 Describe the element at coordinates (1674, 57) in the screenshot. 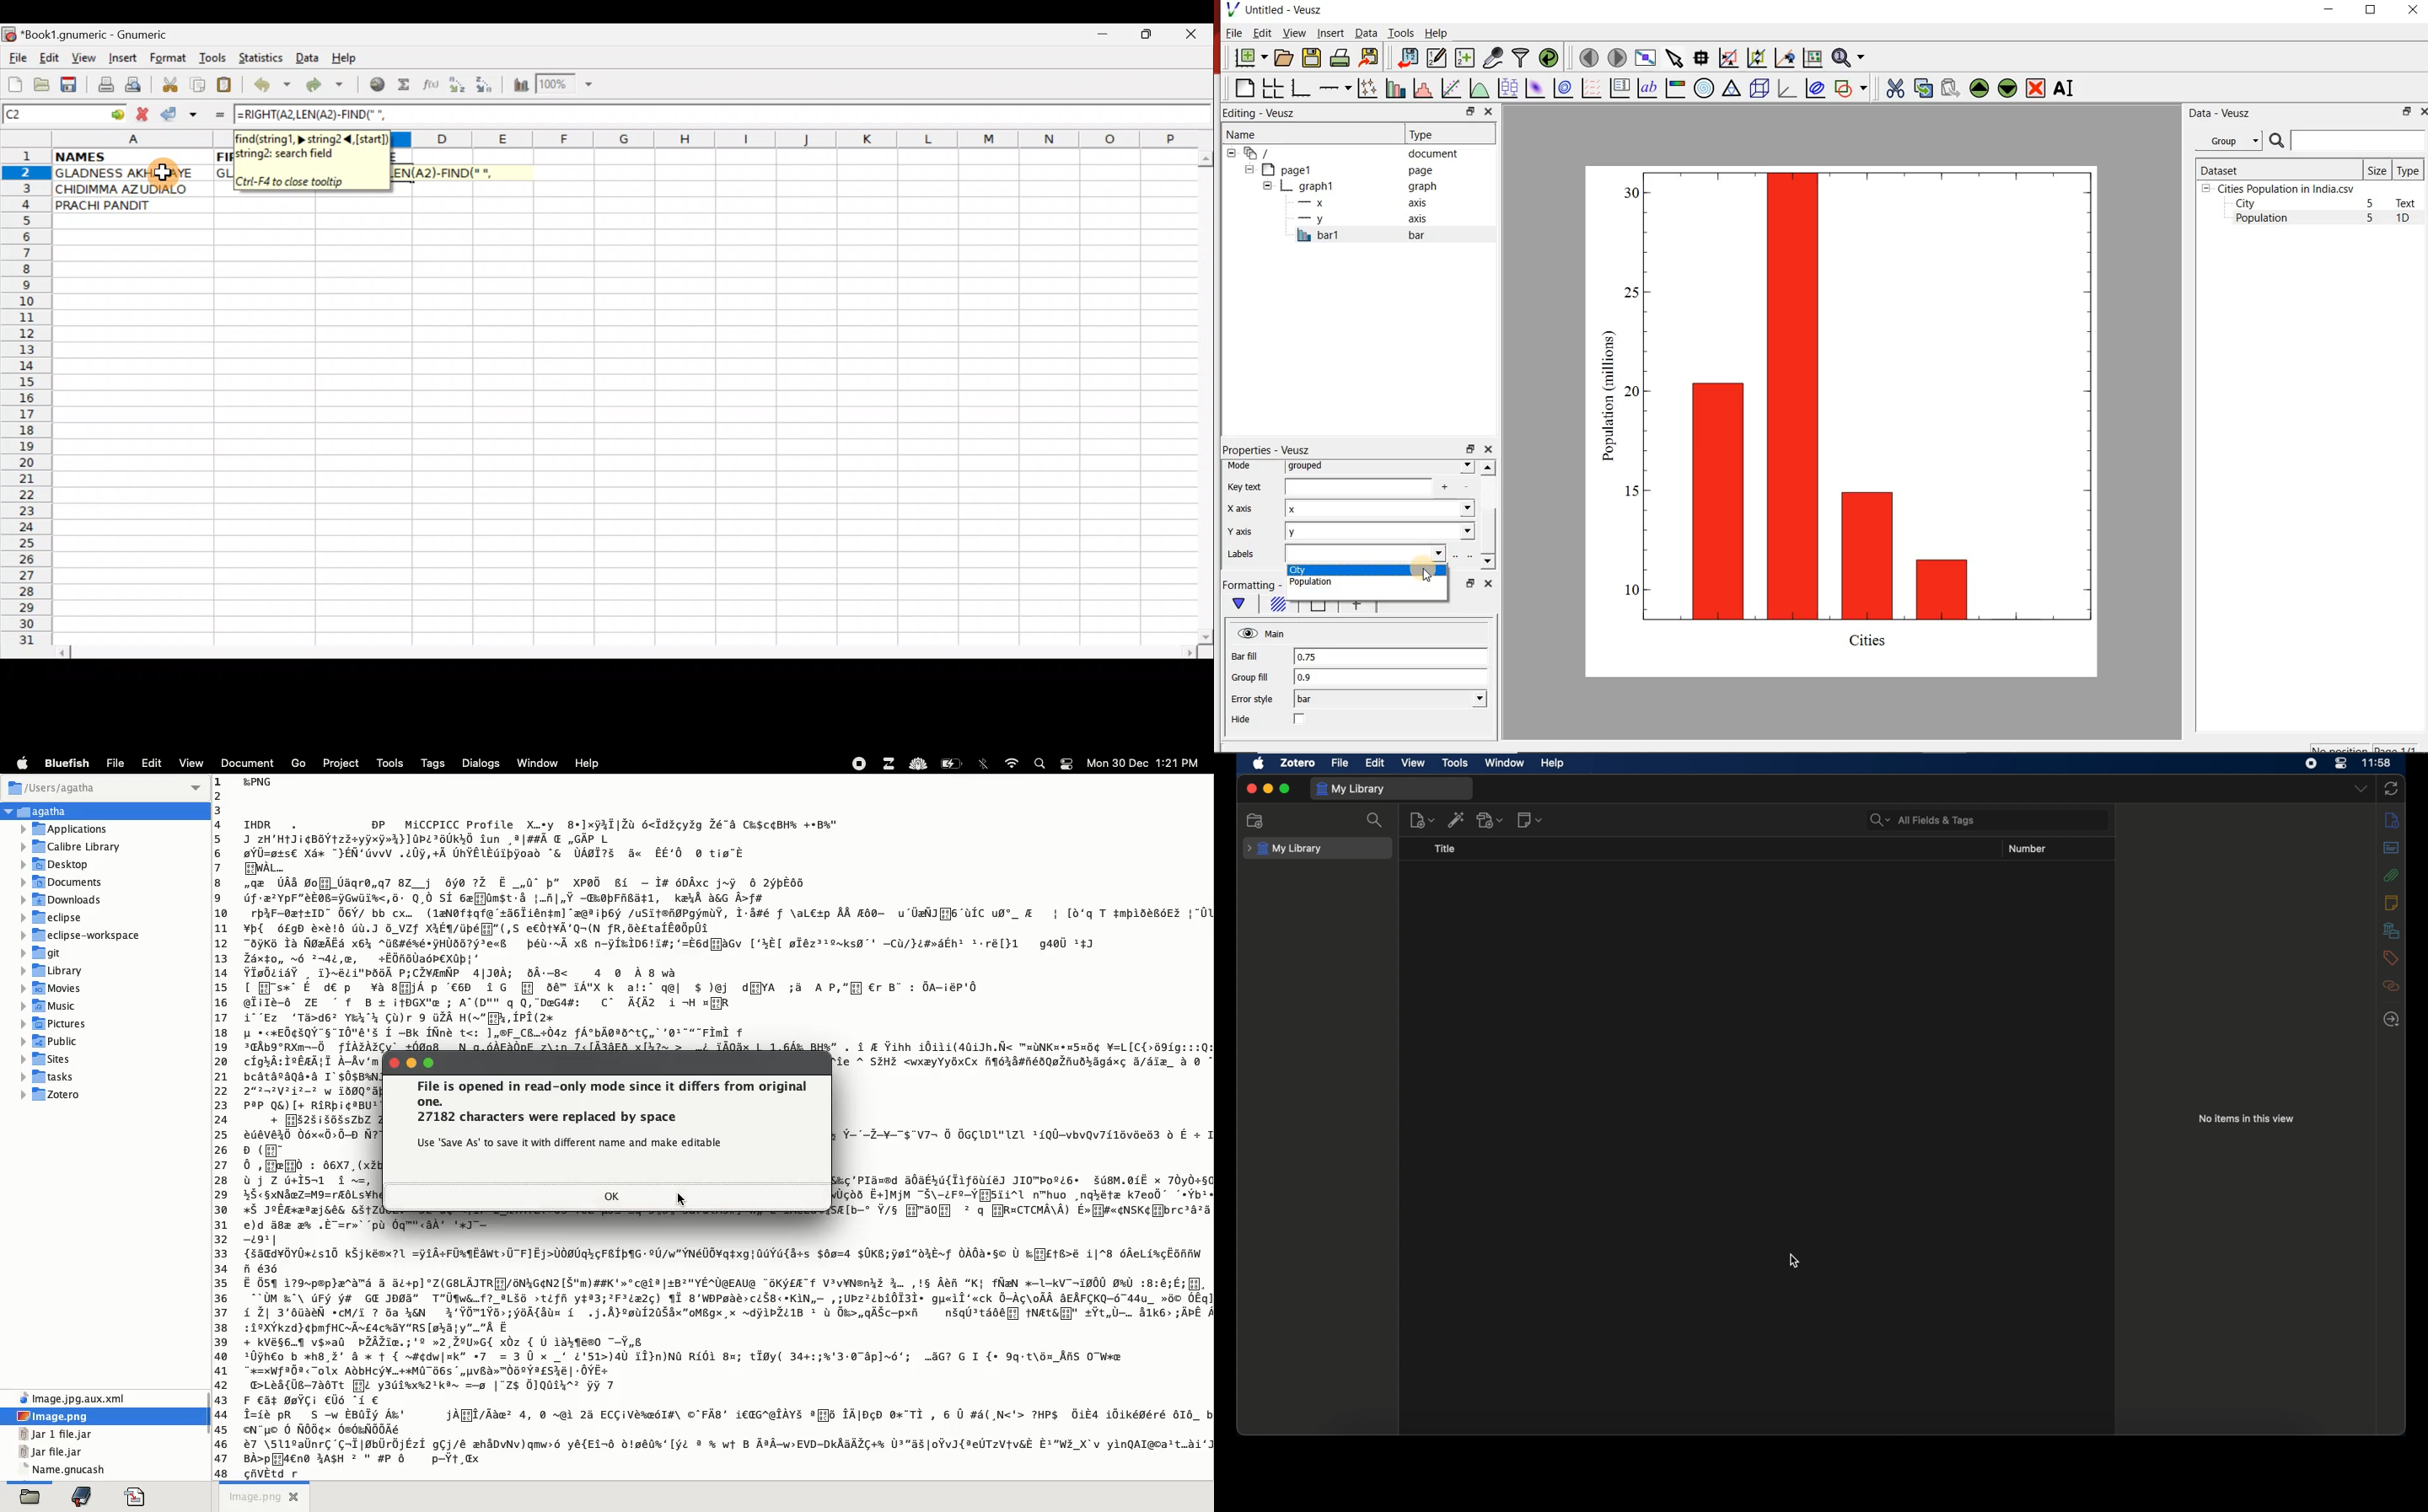

I see `select items from the graph or scroll` at that location.